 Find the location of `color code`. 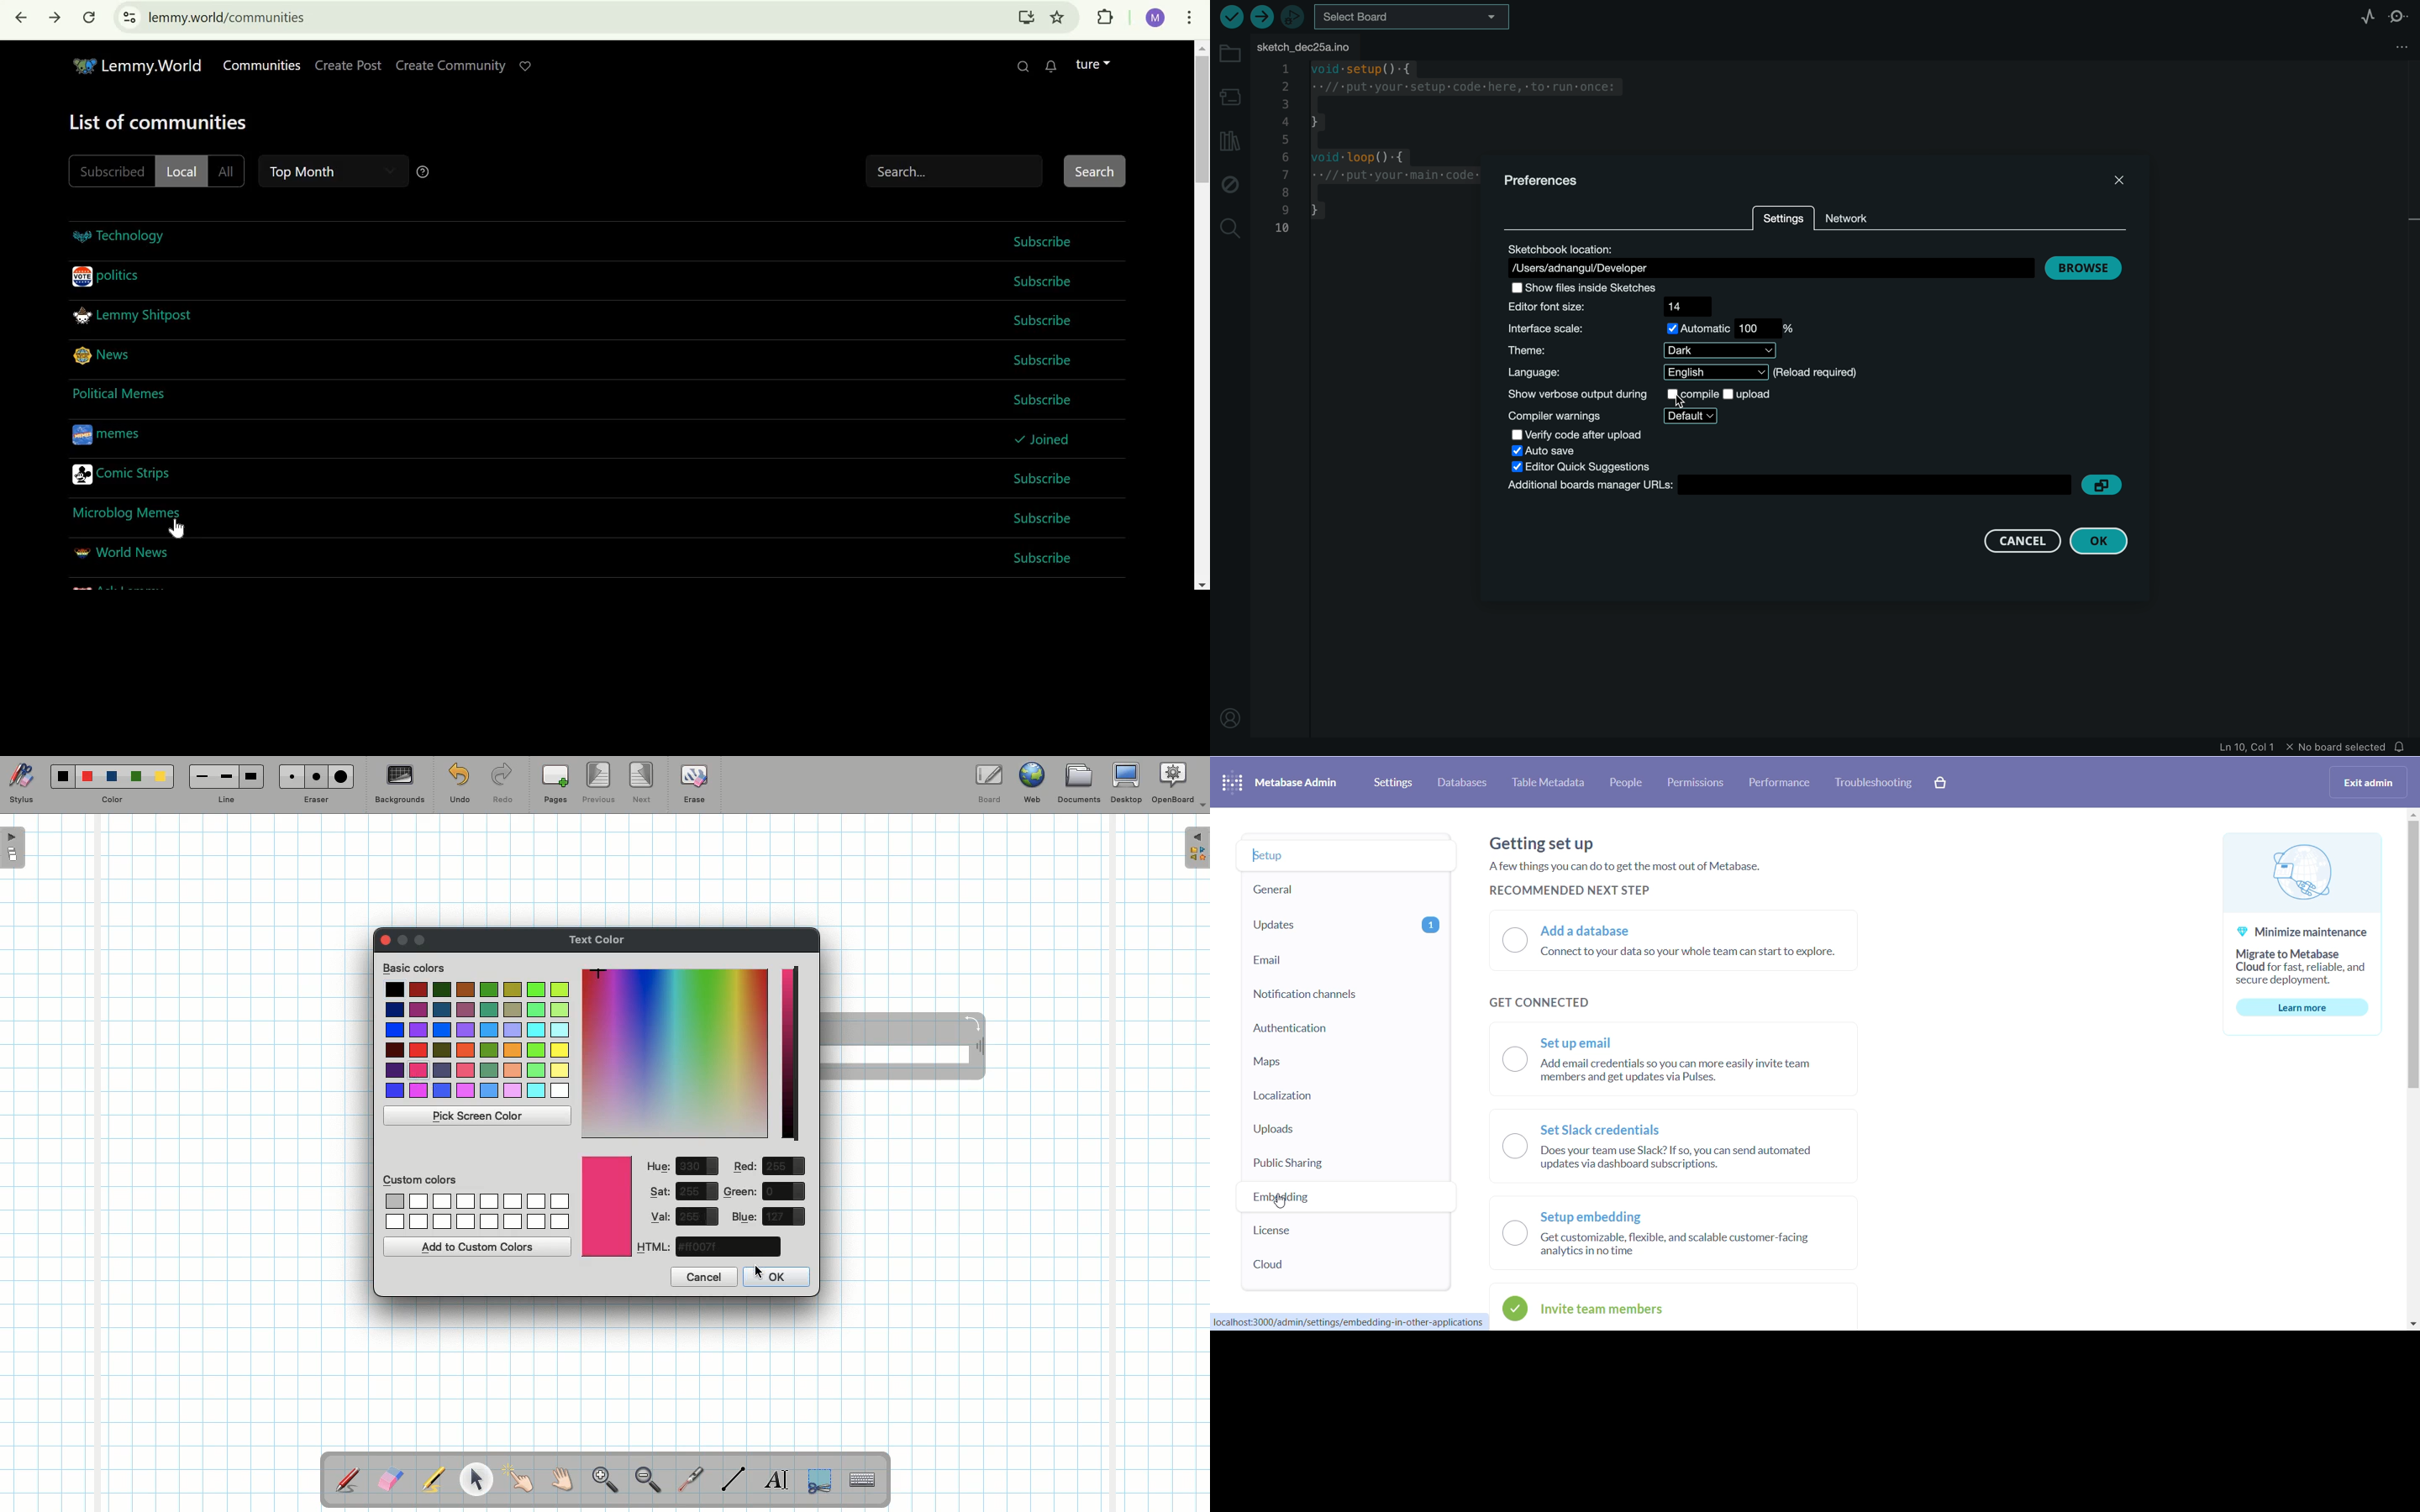

color code is located at coordinates (727, 1247).